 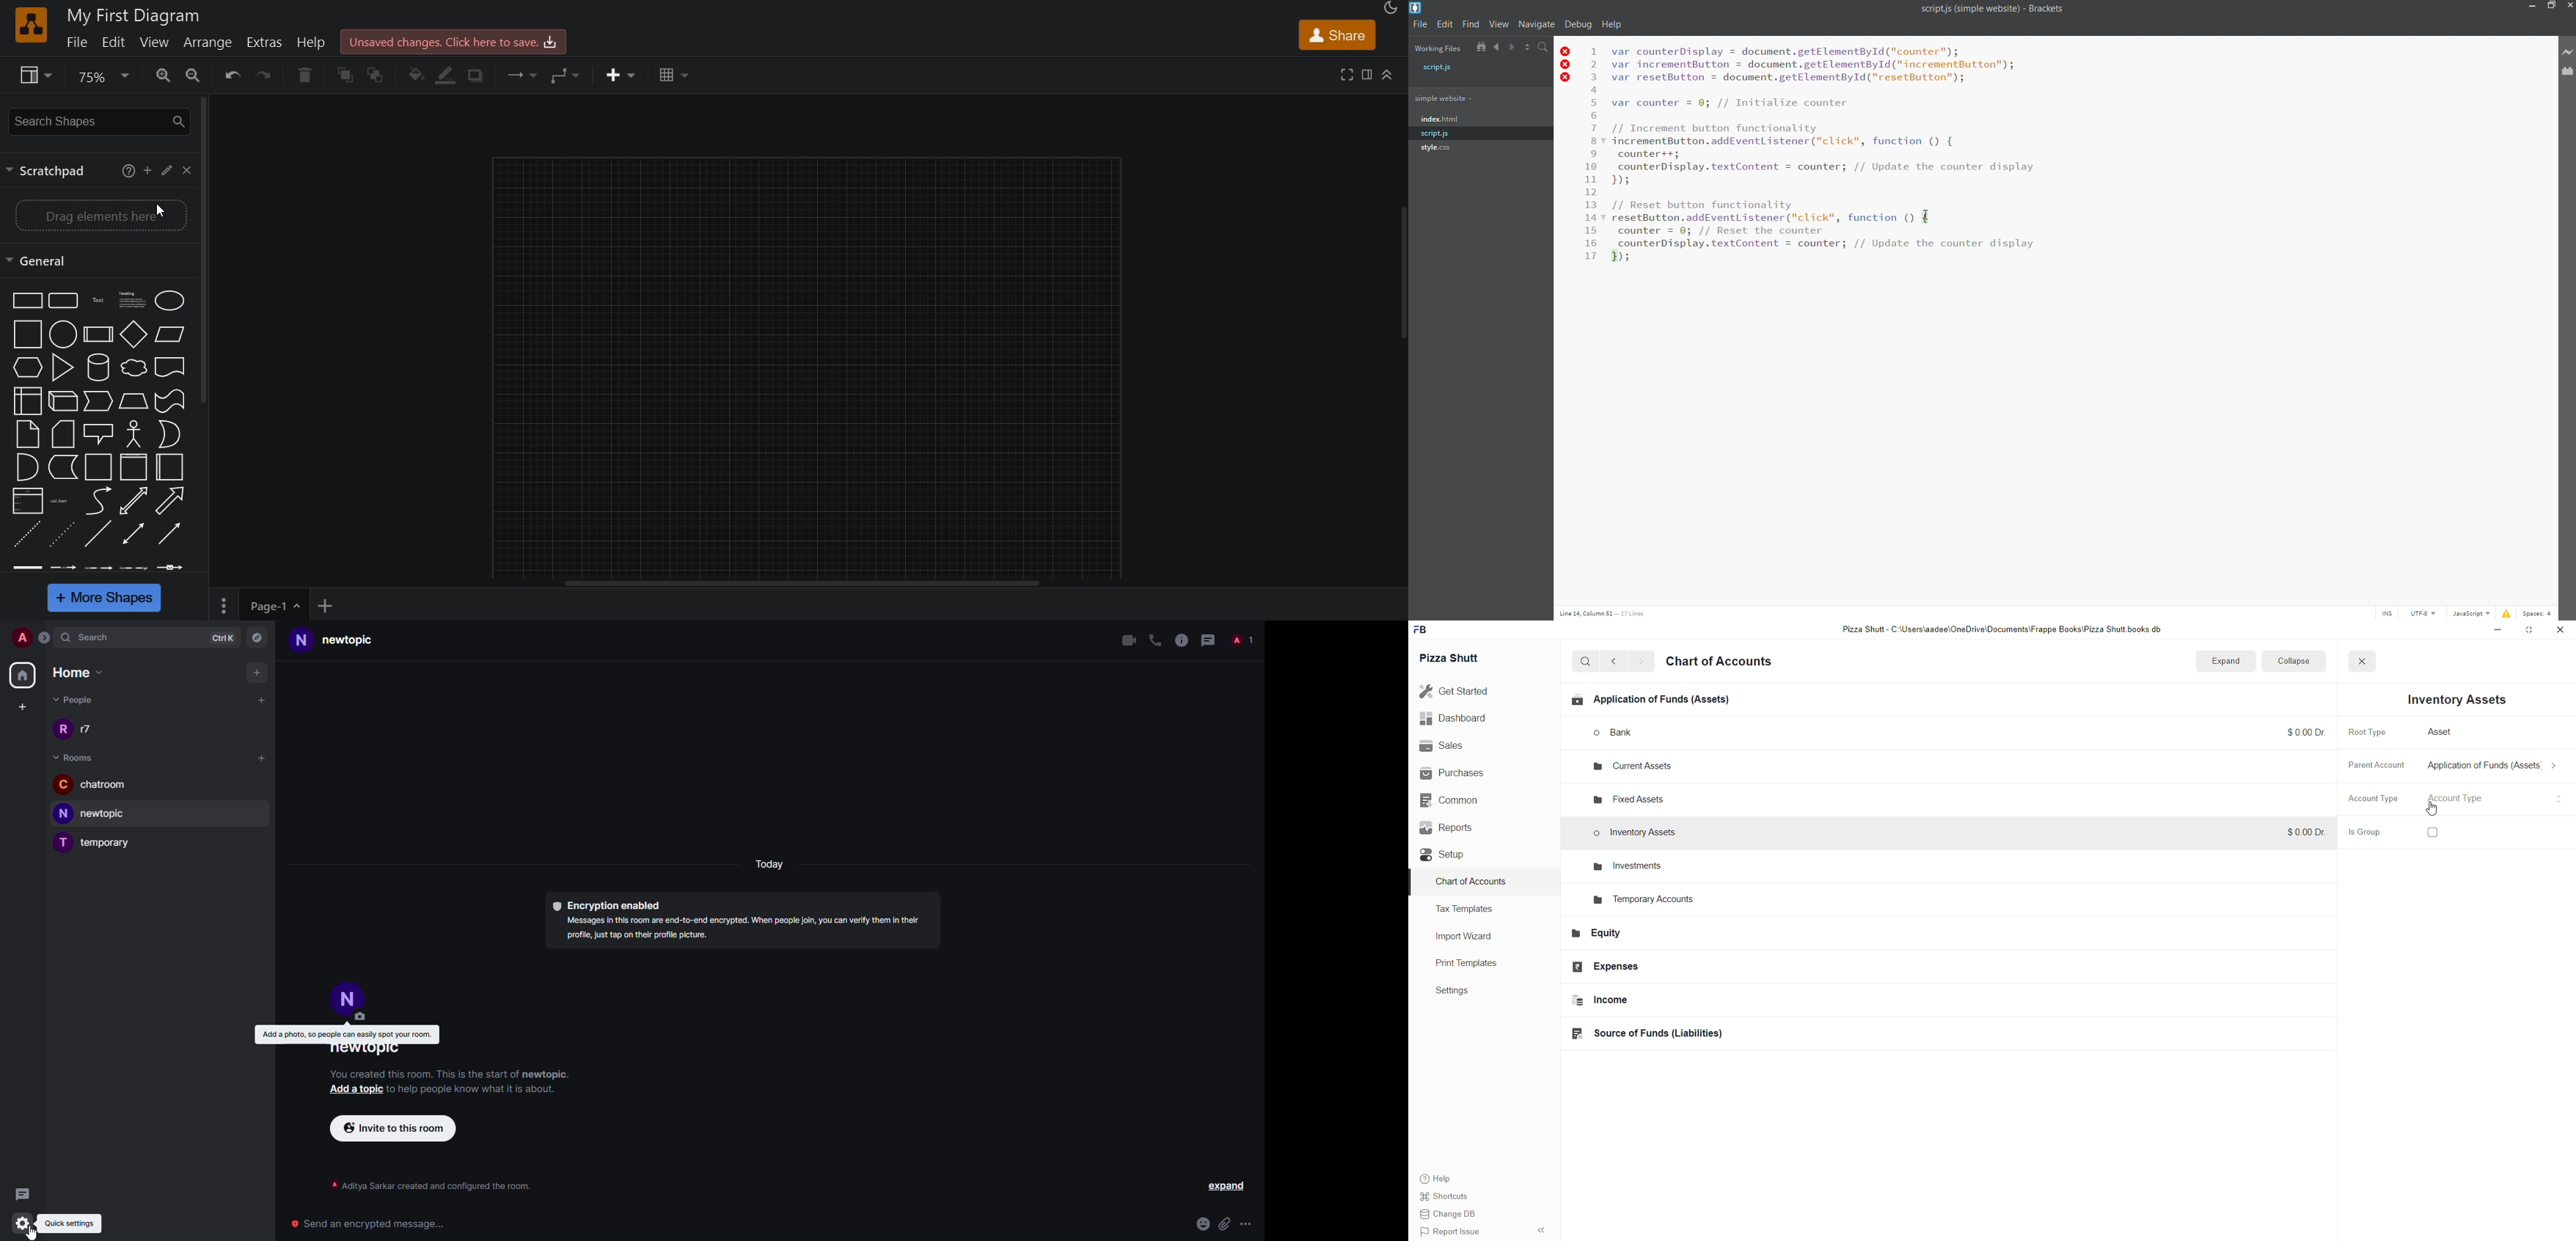 What do you see at coordinates (1647, 902) in the screenshot?
I see `Temporary Accounts ` at bounding box center [1647, 902].